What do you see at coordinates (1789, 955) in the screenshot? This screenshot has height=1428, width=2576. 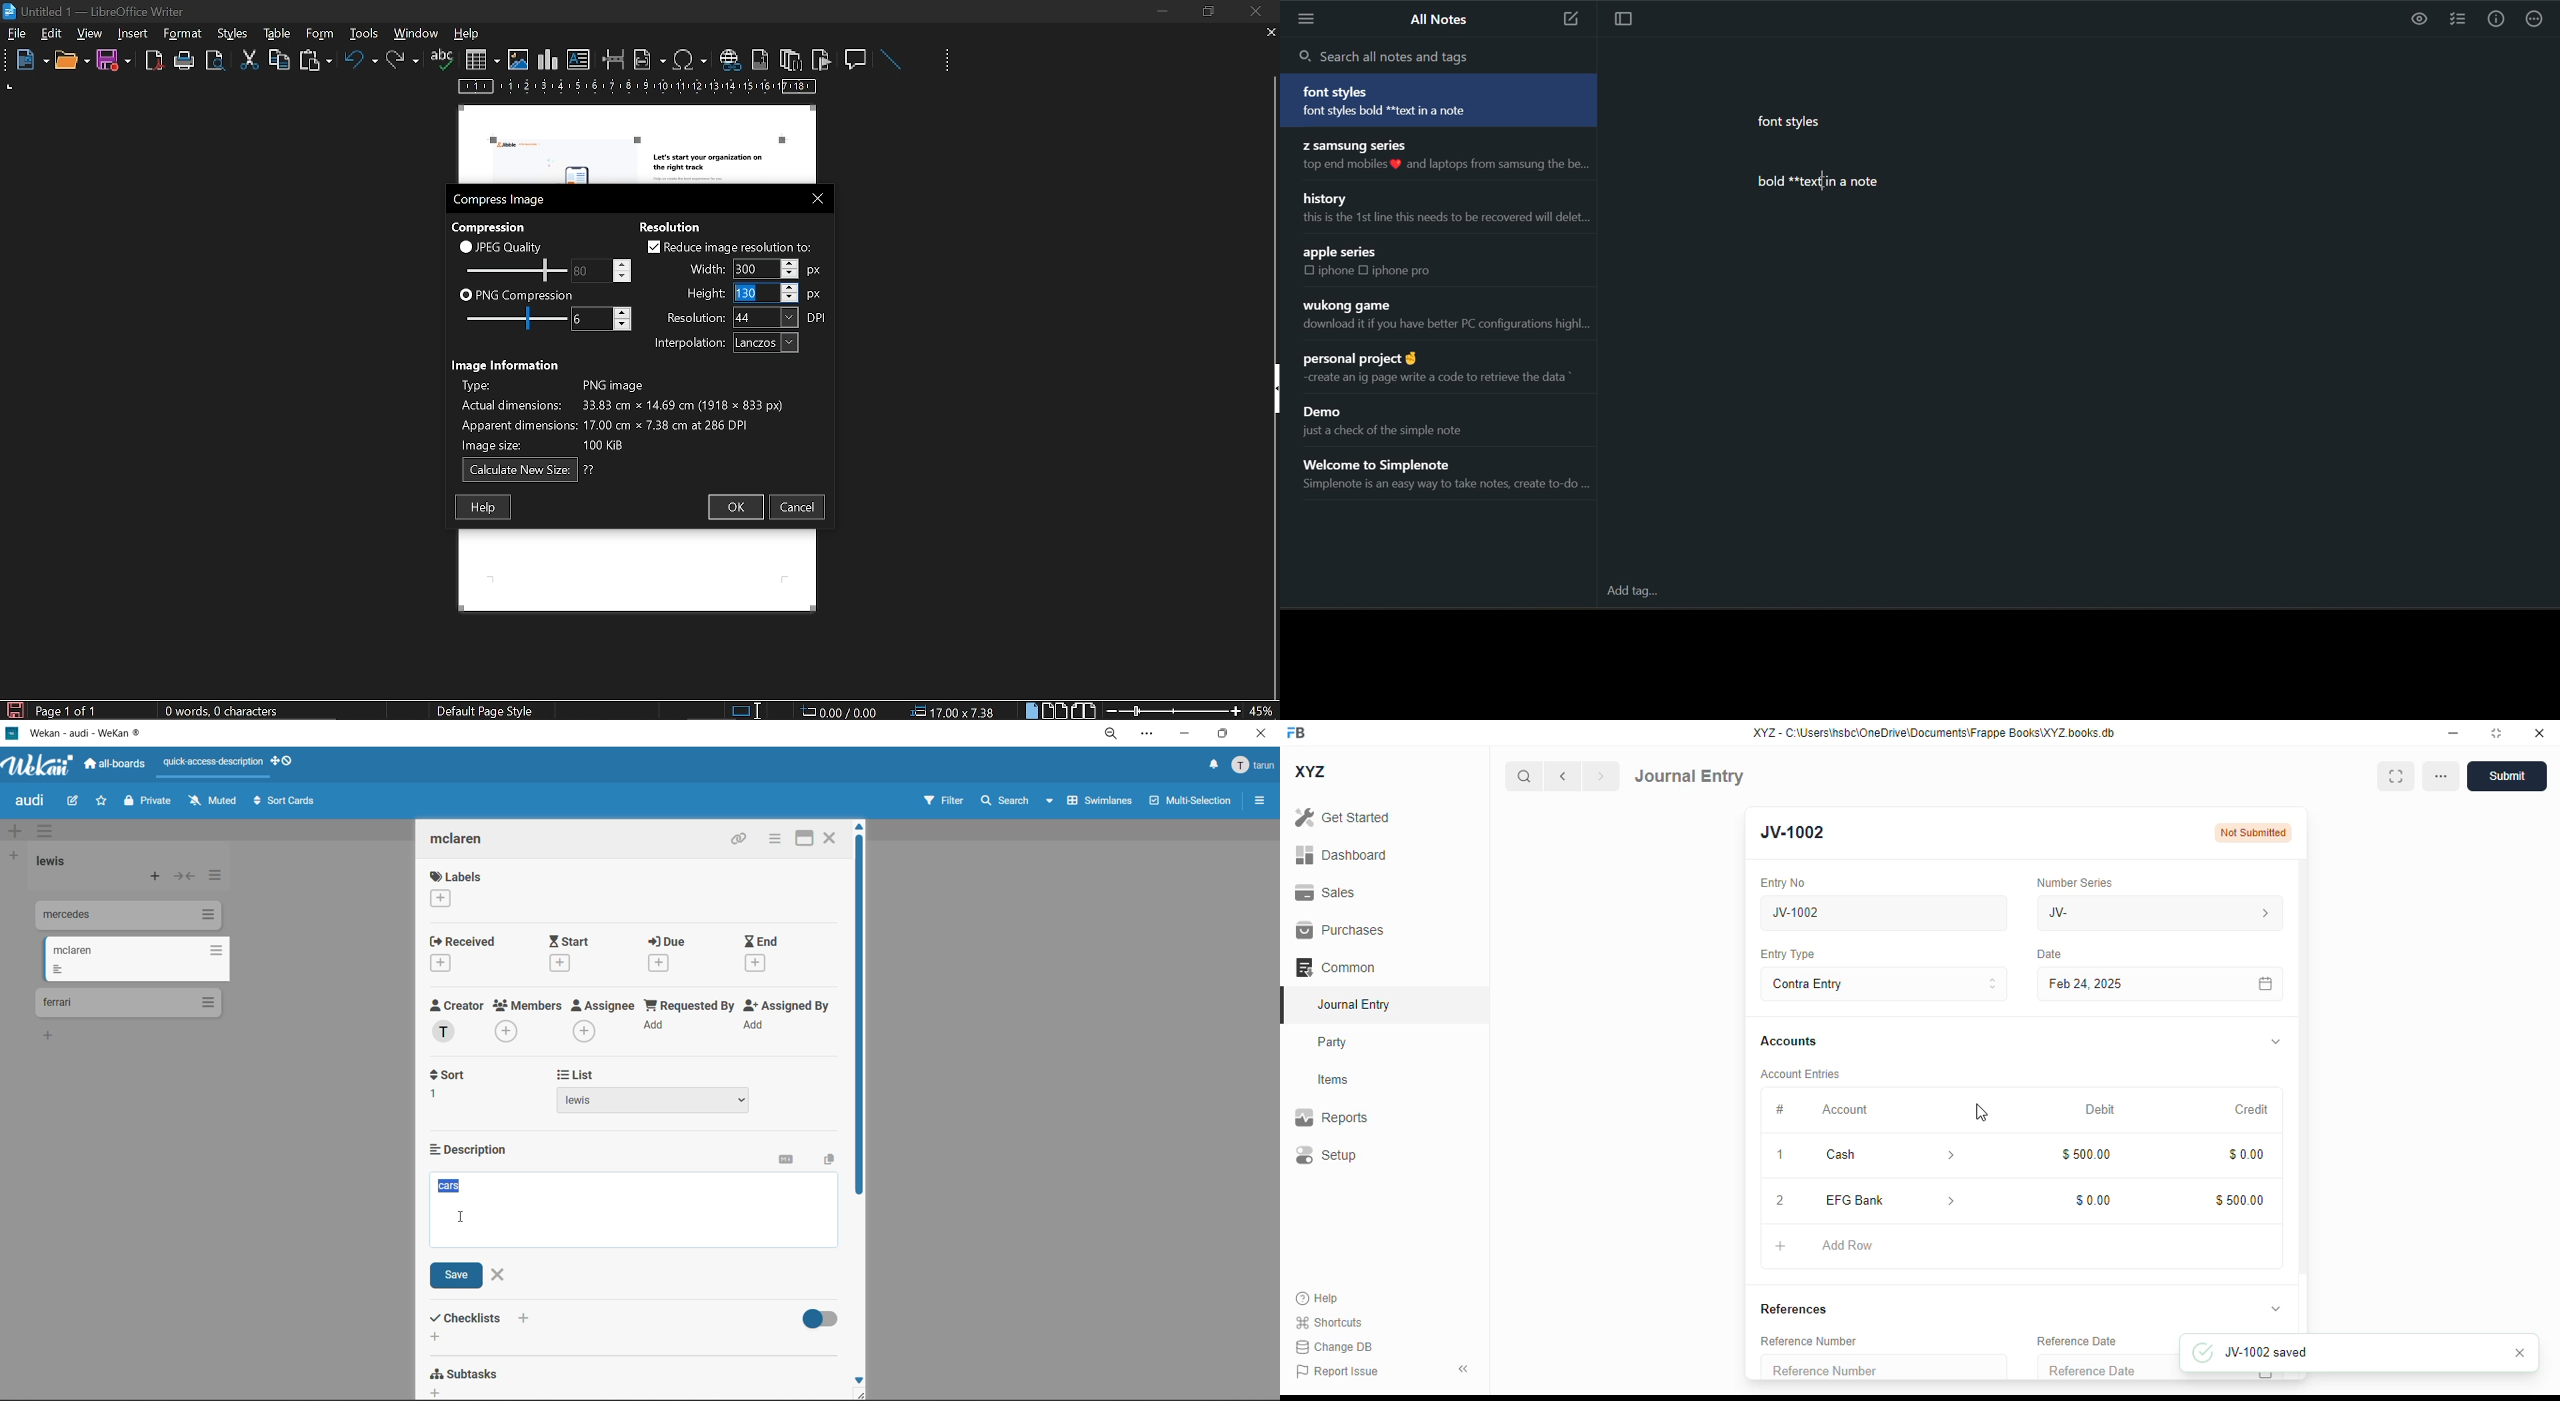 I see `entry type` at bounding box center [1789, 955].